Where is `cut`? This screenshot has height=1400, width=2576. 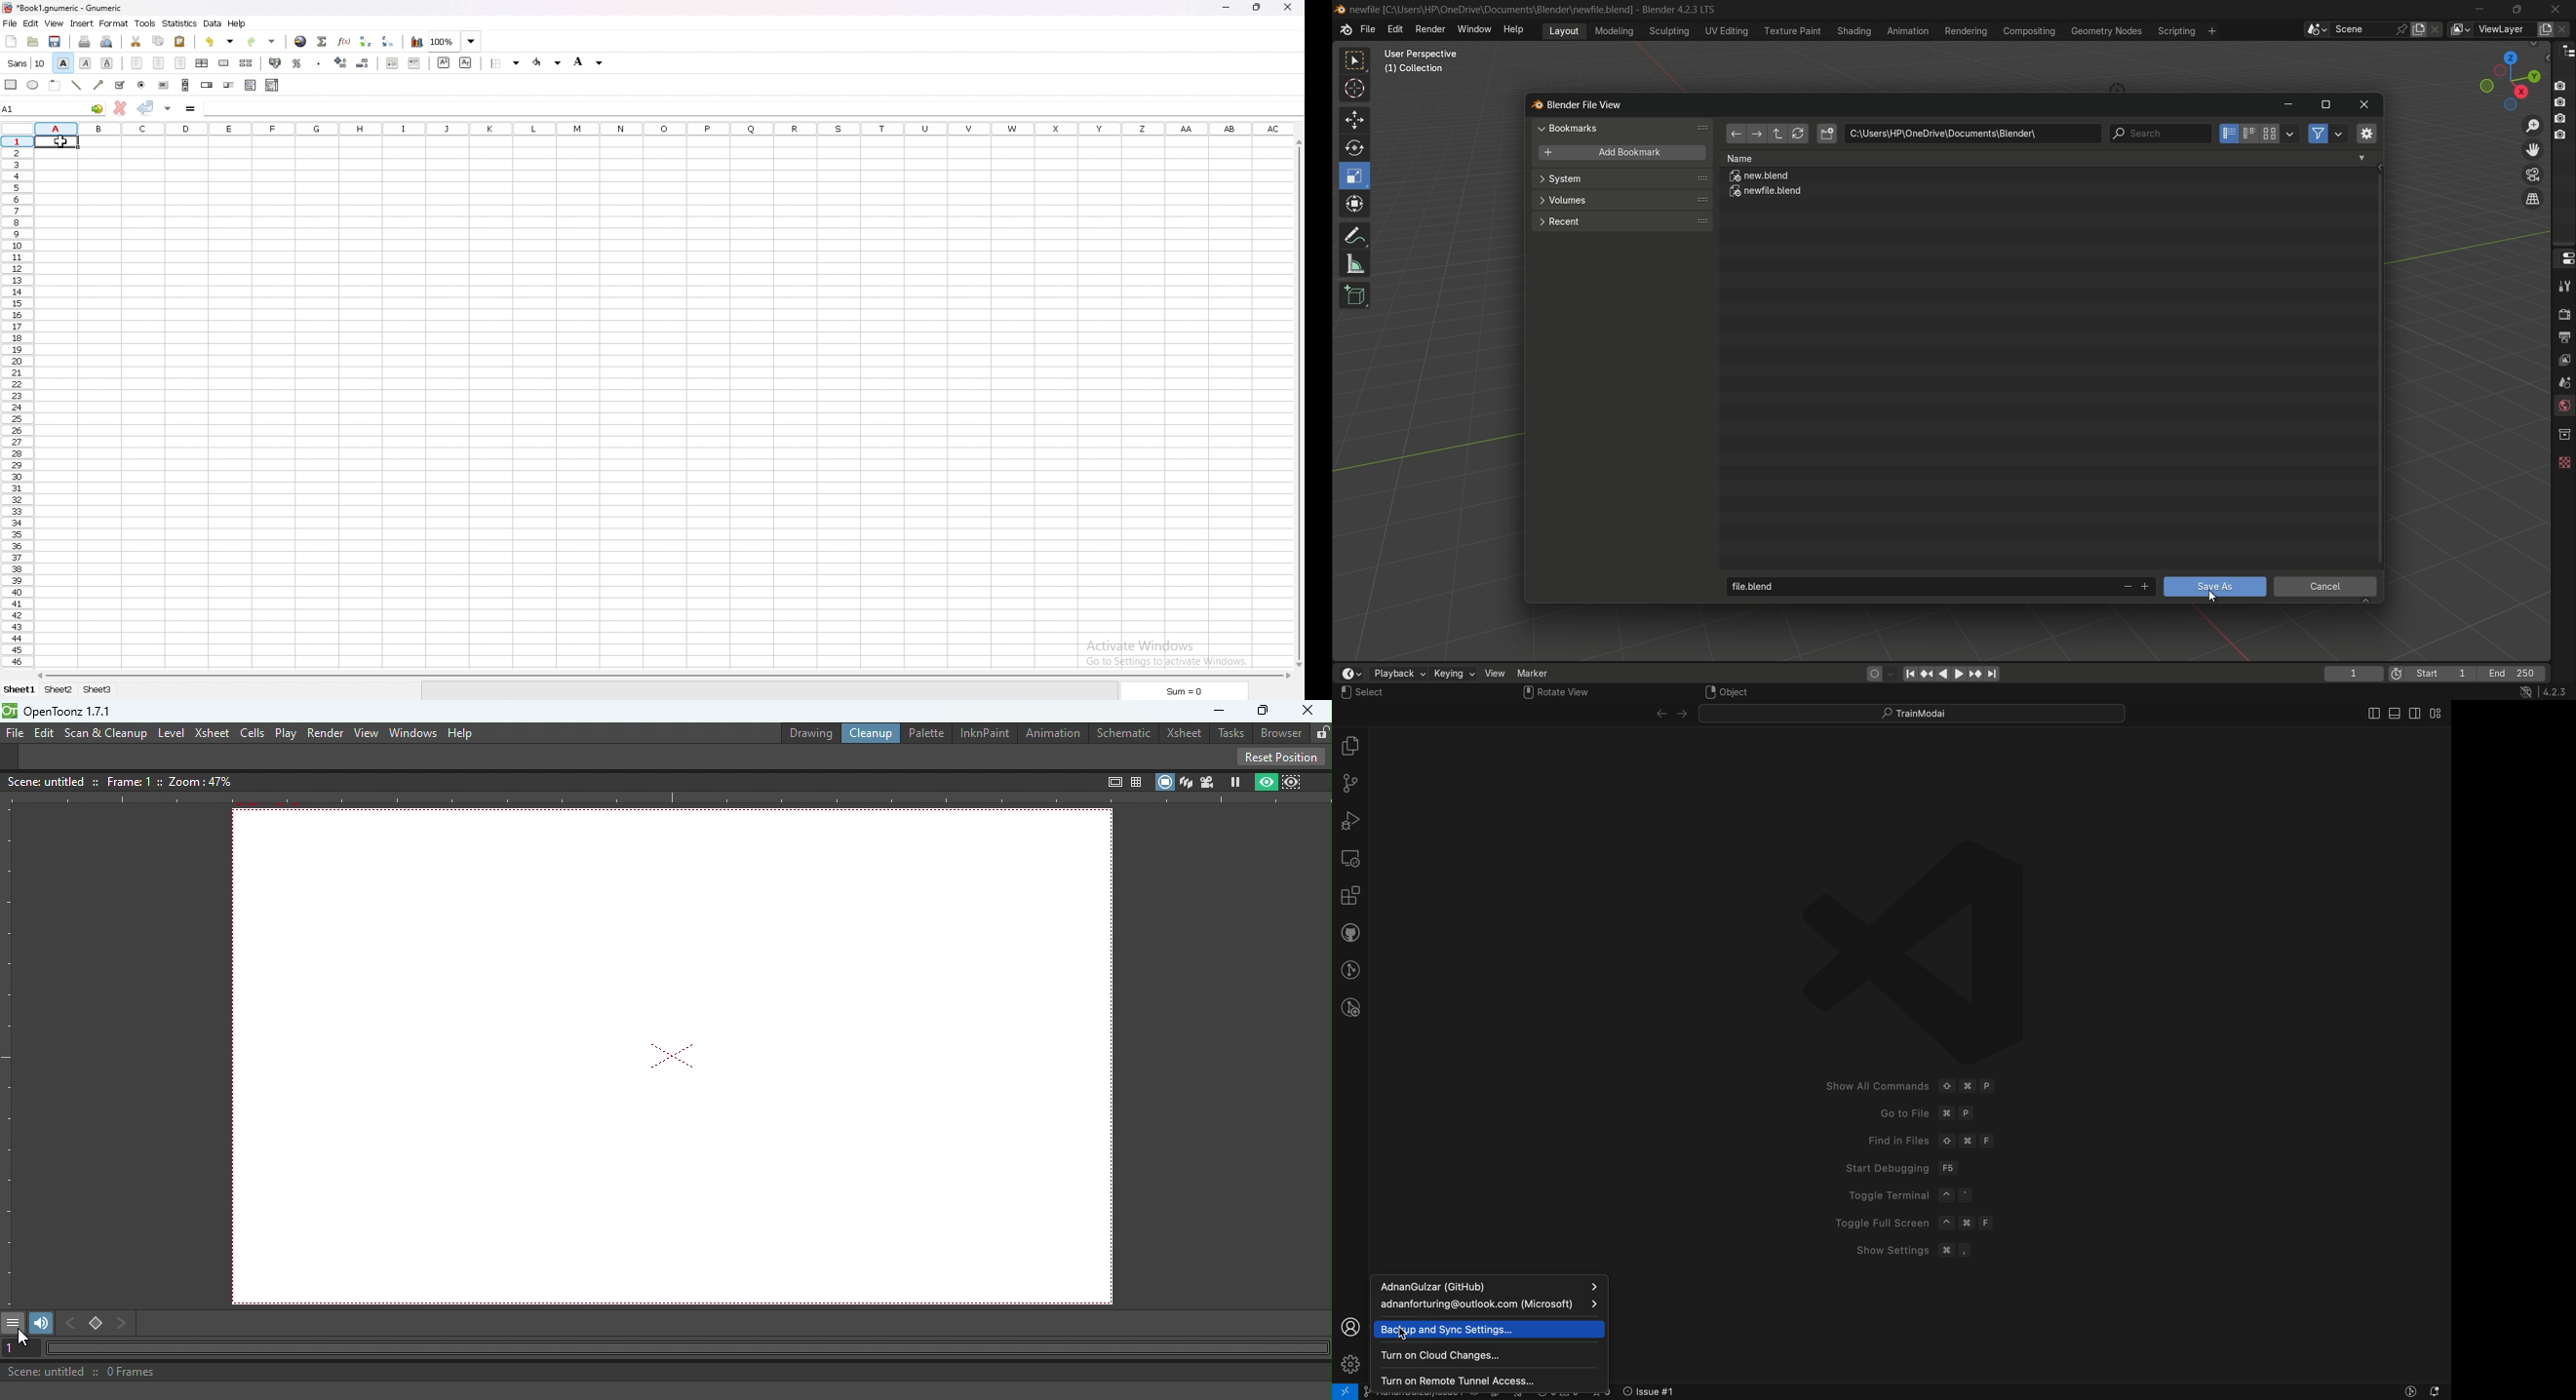
cut is located at coordinates (137, 41).